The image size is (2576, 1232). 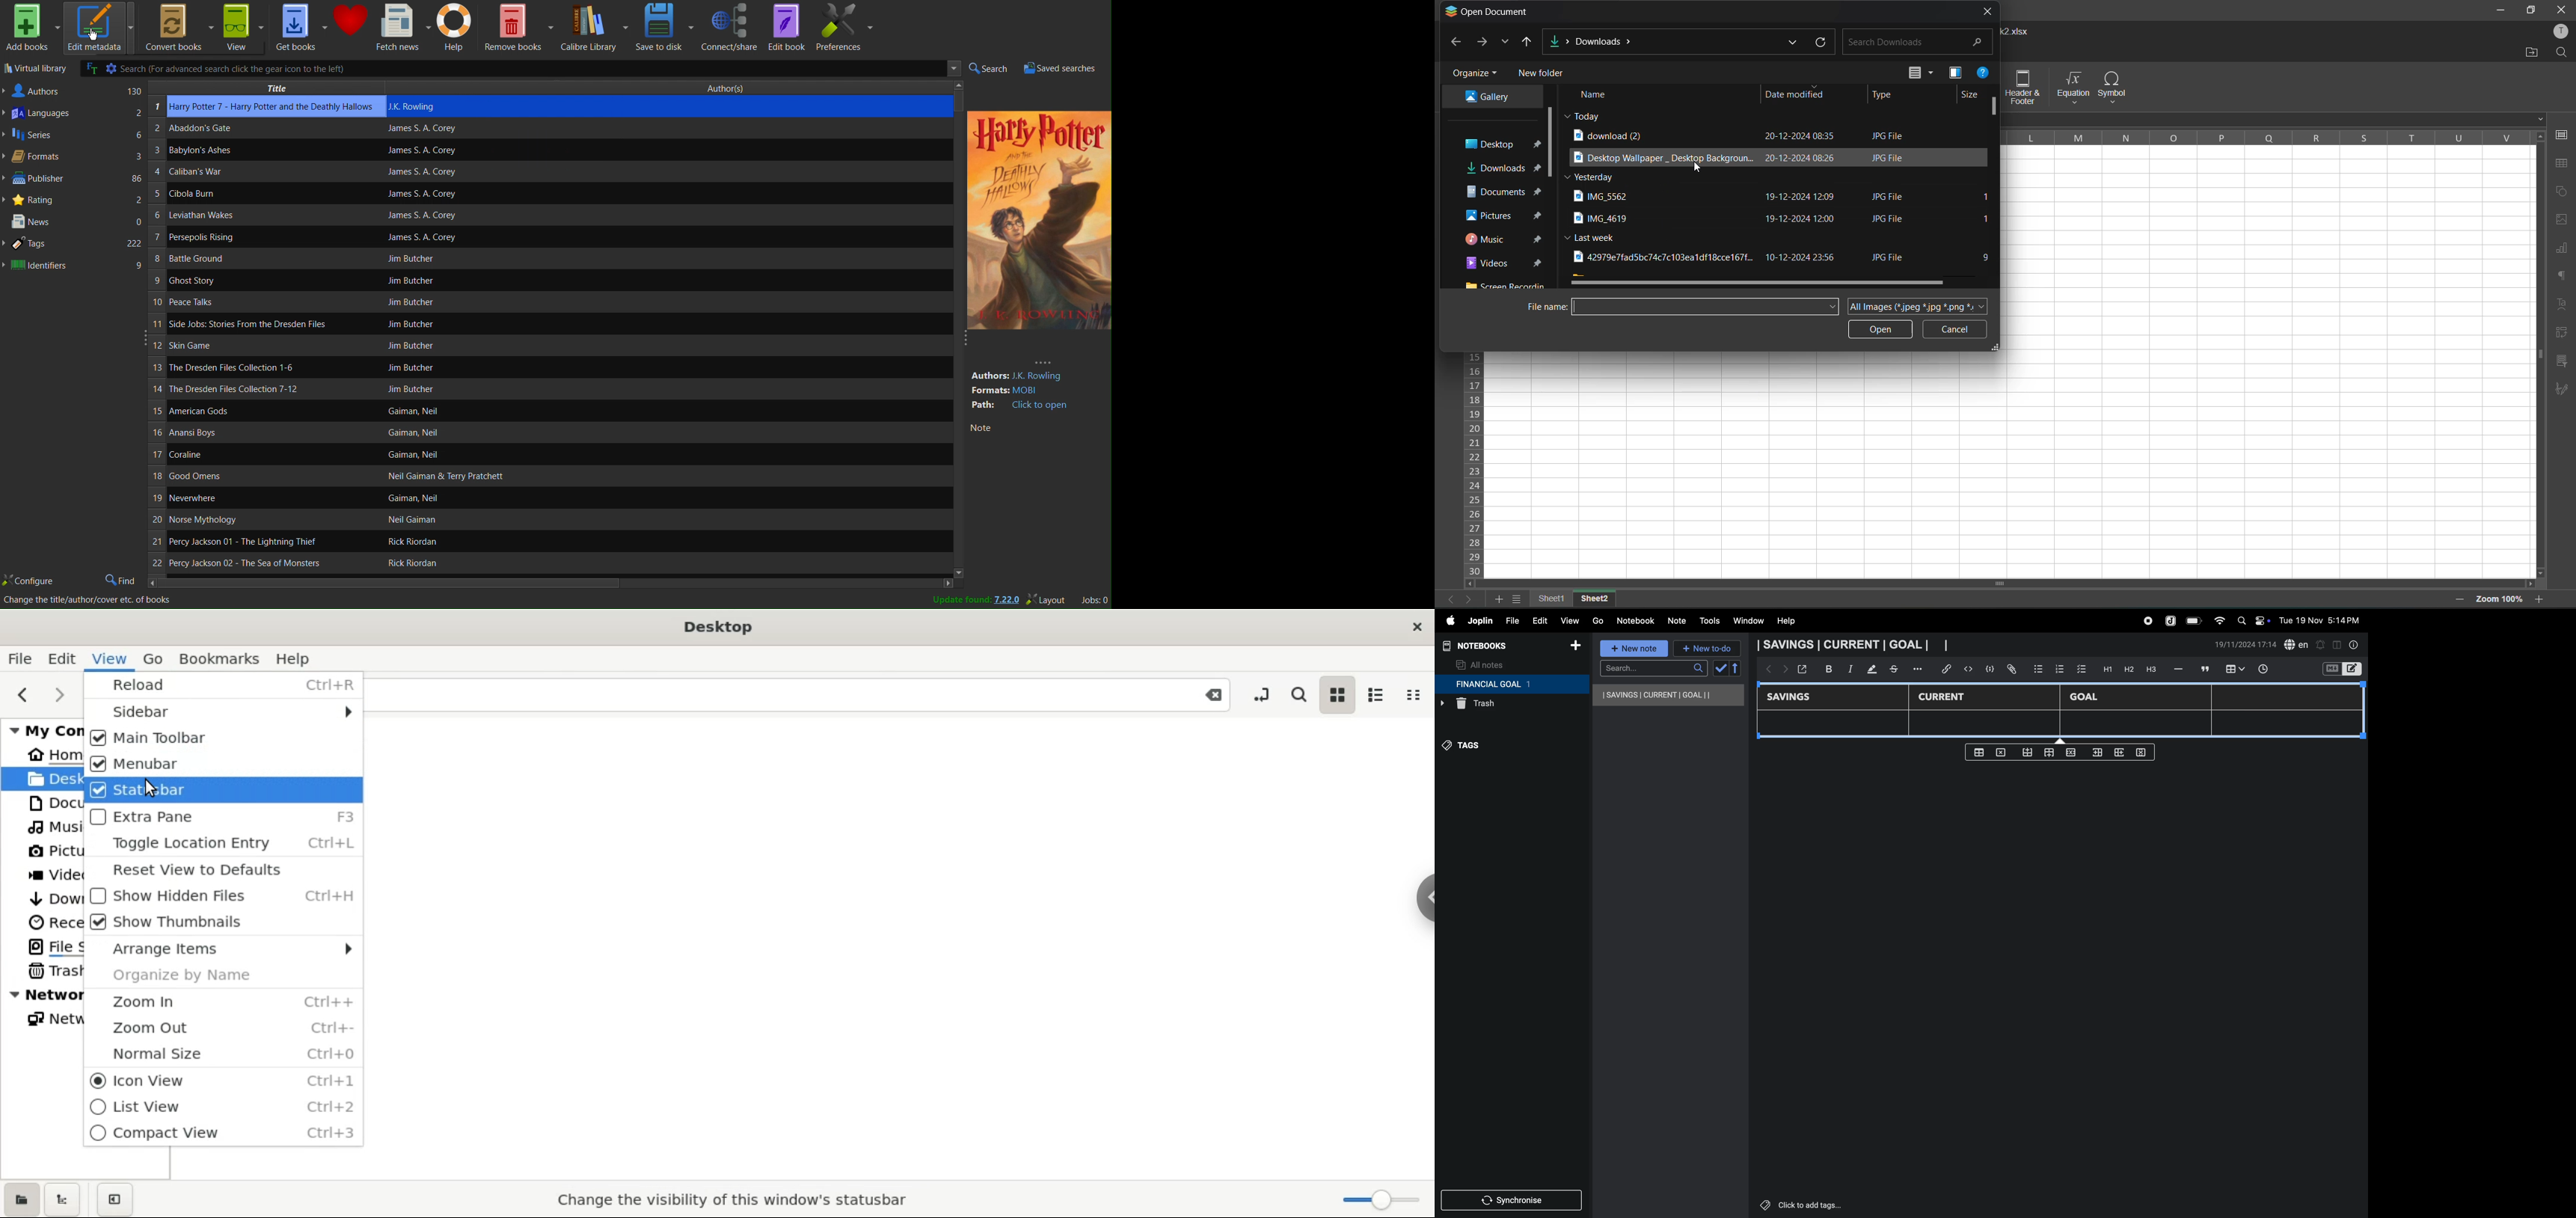 What do you see at coordinates (2048, 753) in the screenshot?
I see `from top` at bounding box center [2048, 753].